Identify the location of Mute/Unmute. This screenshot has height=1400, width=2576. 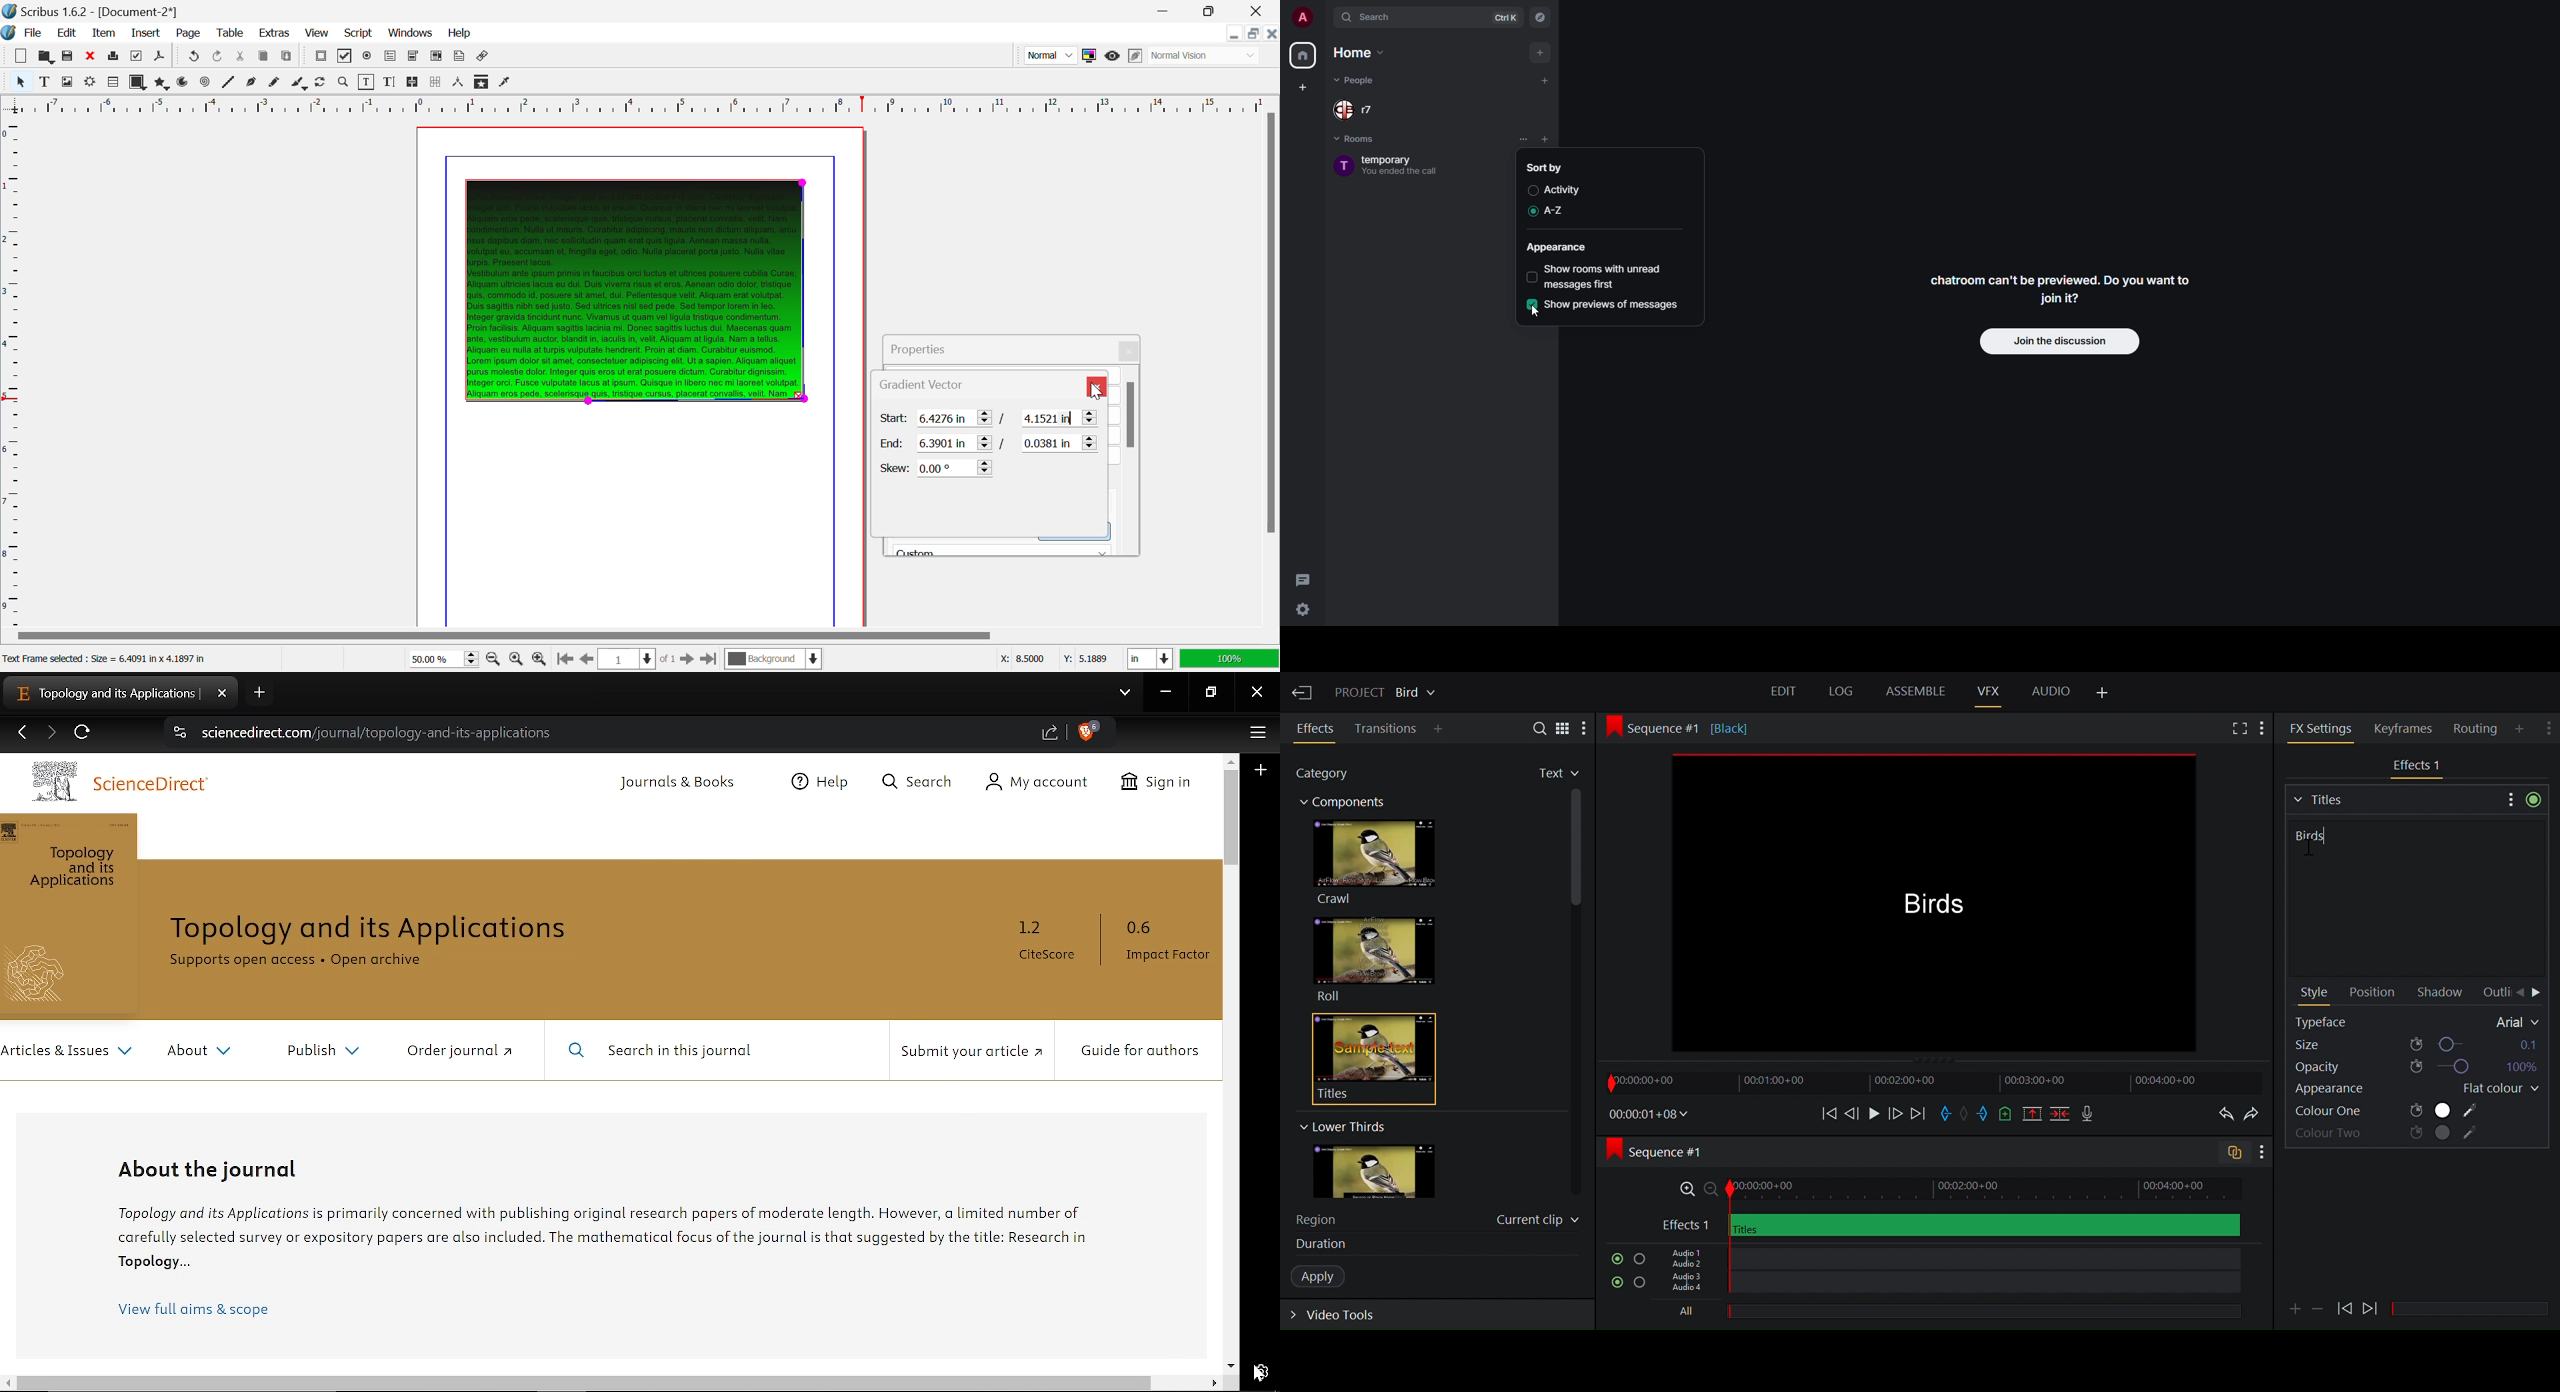
(1614, 1259).